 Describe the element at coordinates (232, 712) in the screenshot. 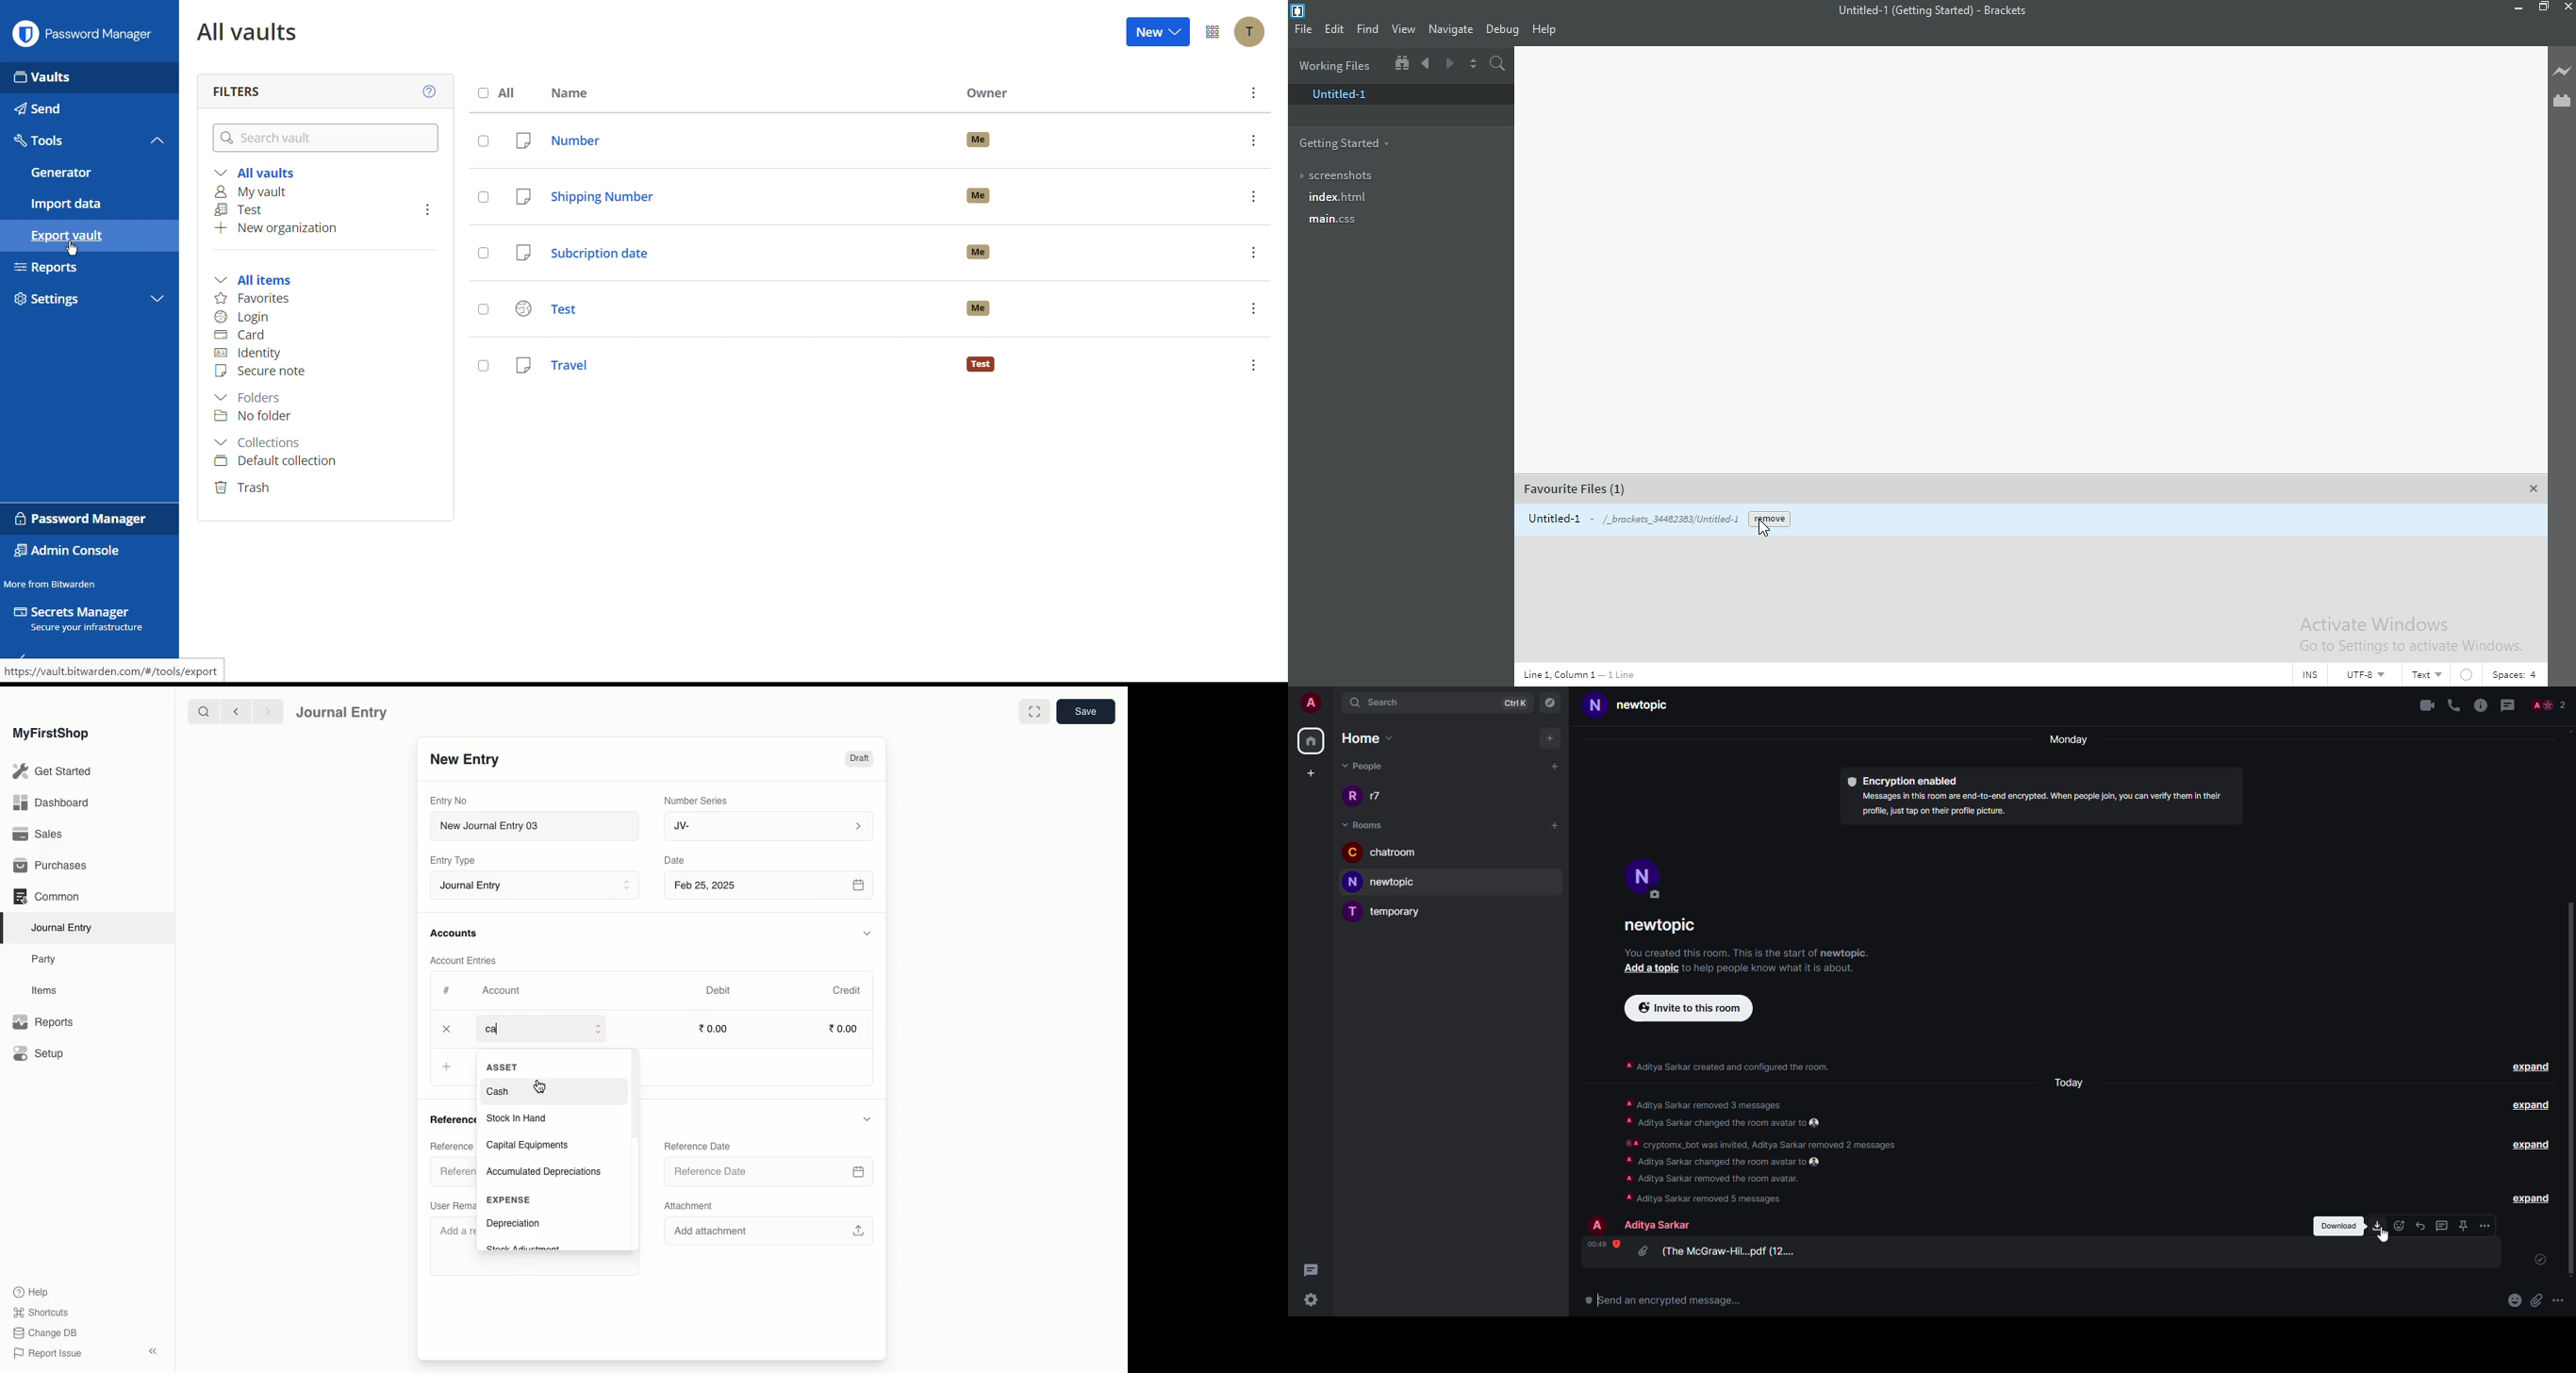

I see `backward <` at that location.